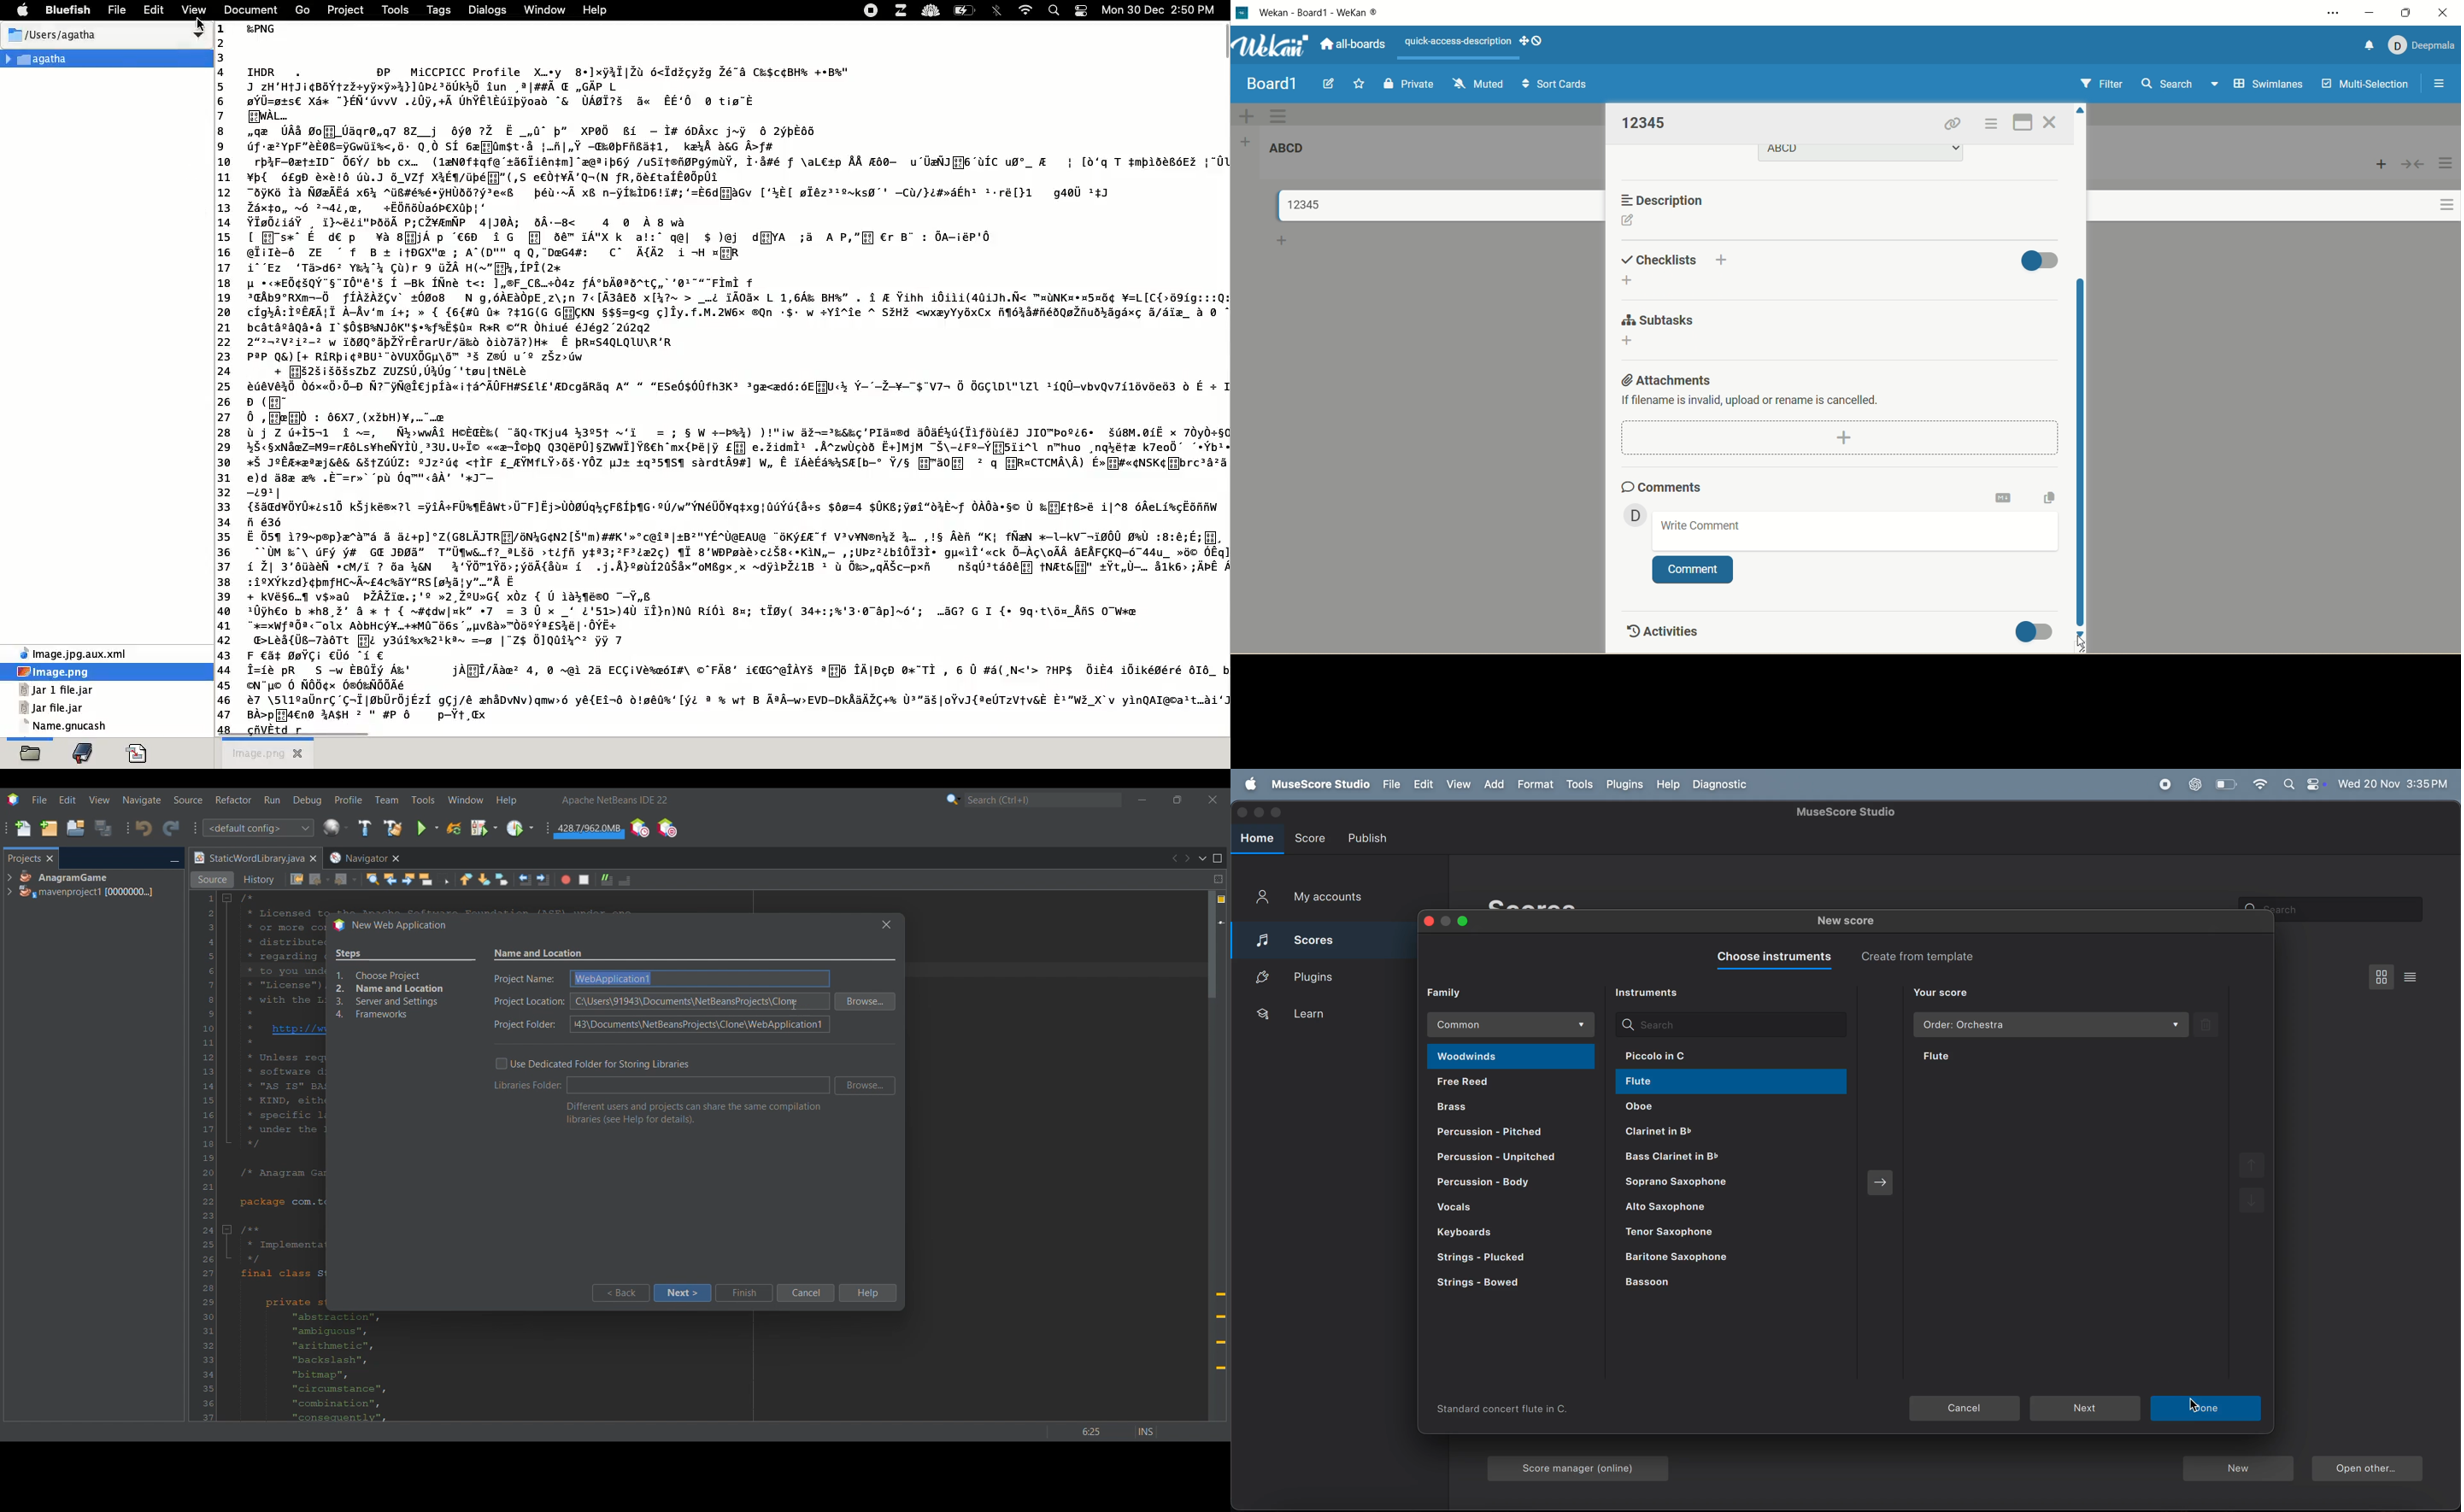  What do you see at coordinates (1724, 258) in the screenshot?
I see `add` at bounding box center [1724, 258].